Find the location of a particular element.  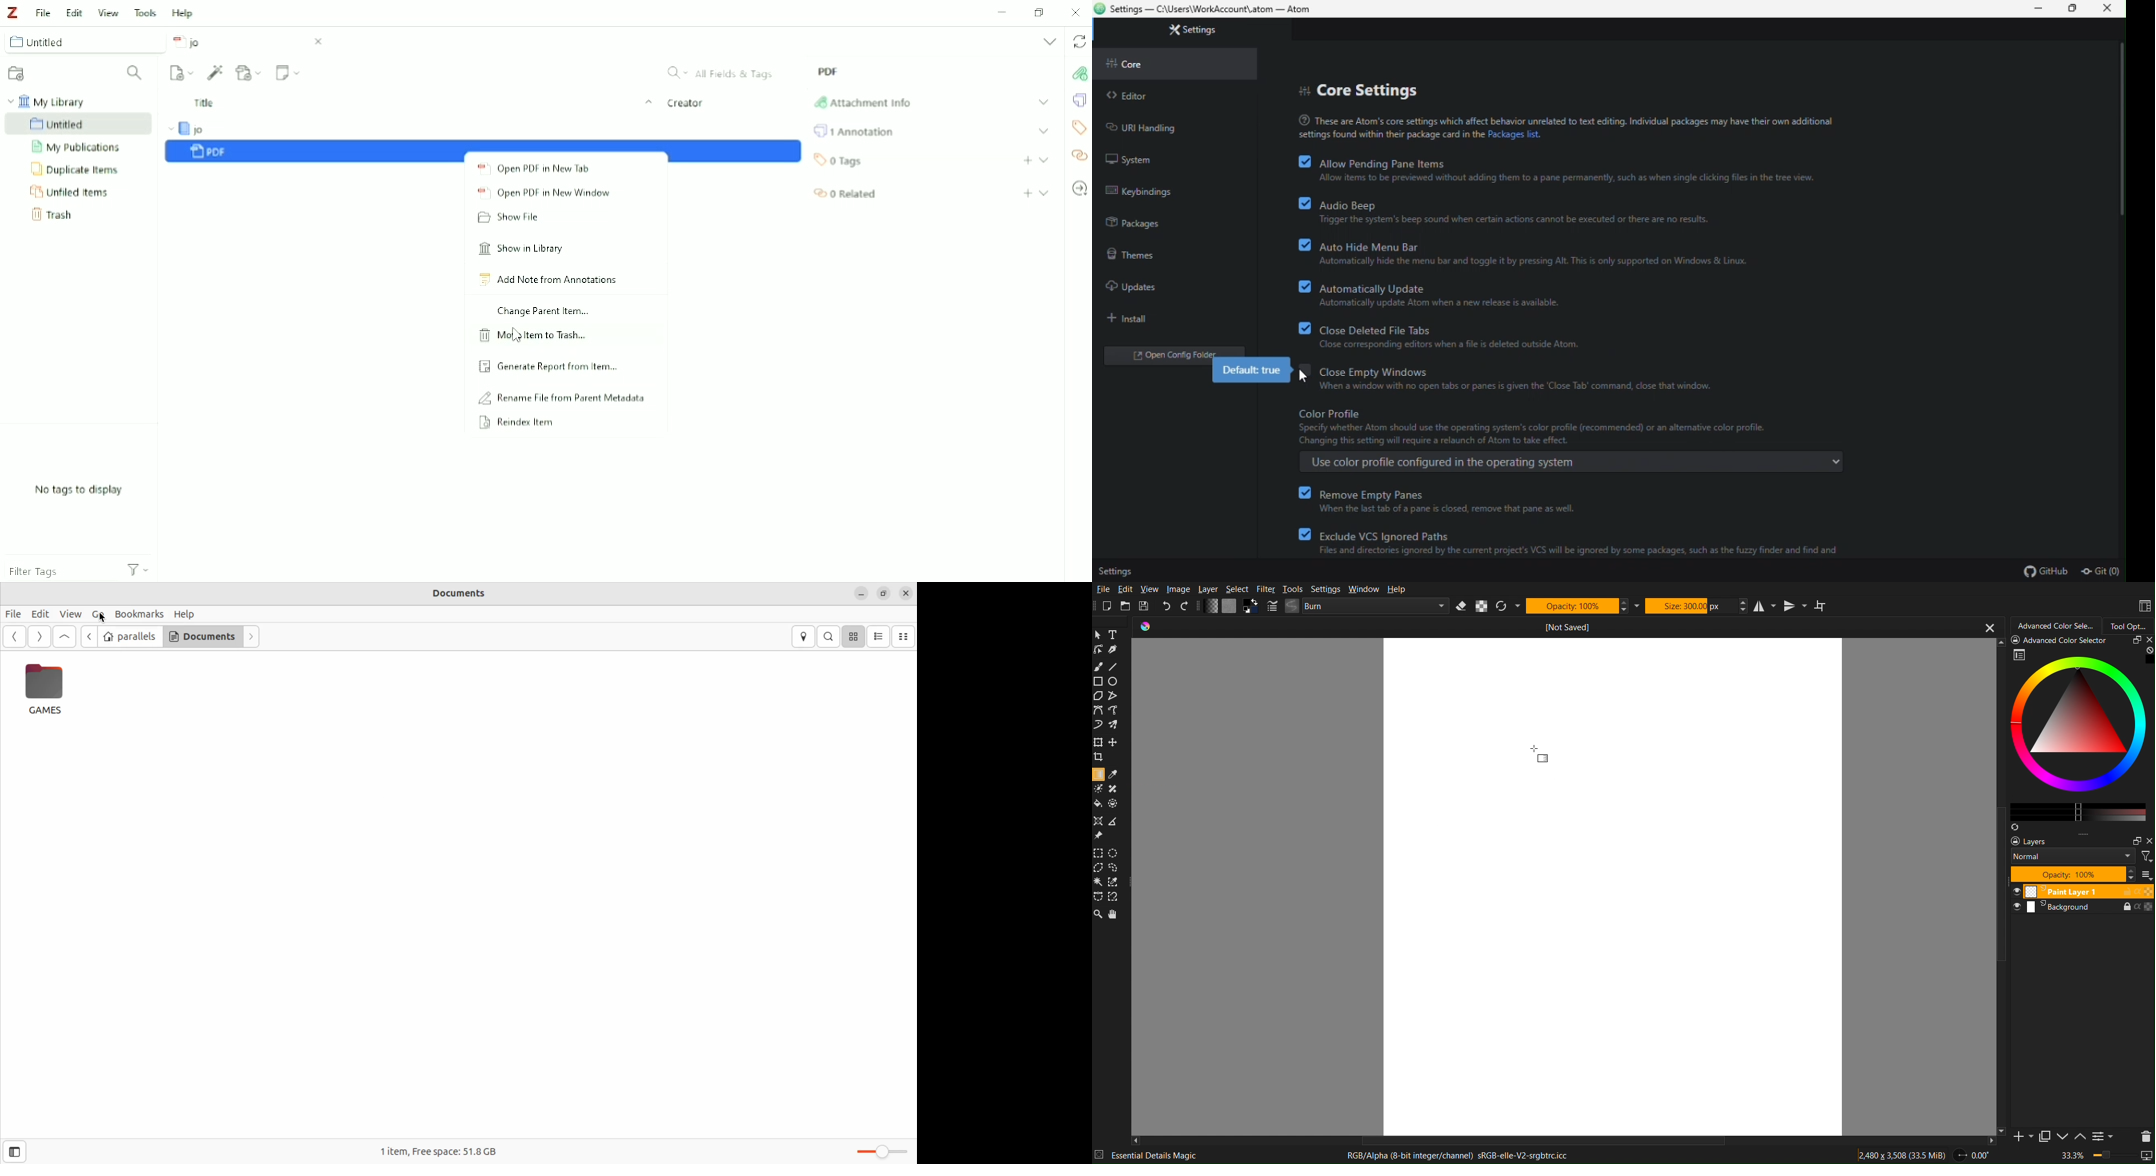

Help is located at coordinates (185, 13).